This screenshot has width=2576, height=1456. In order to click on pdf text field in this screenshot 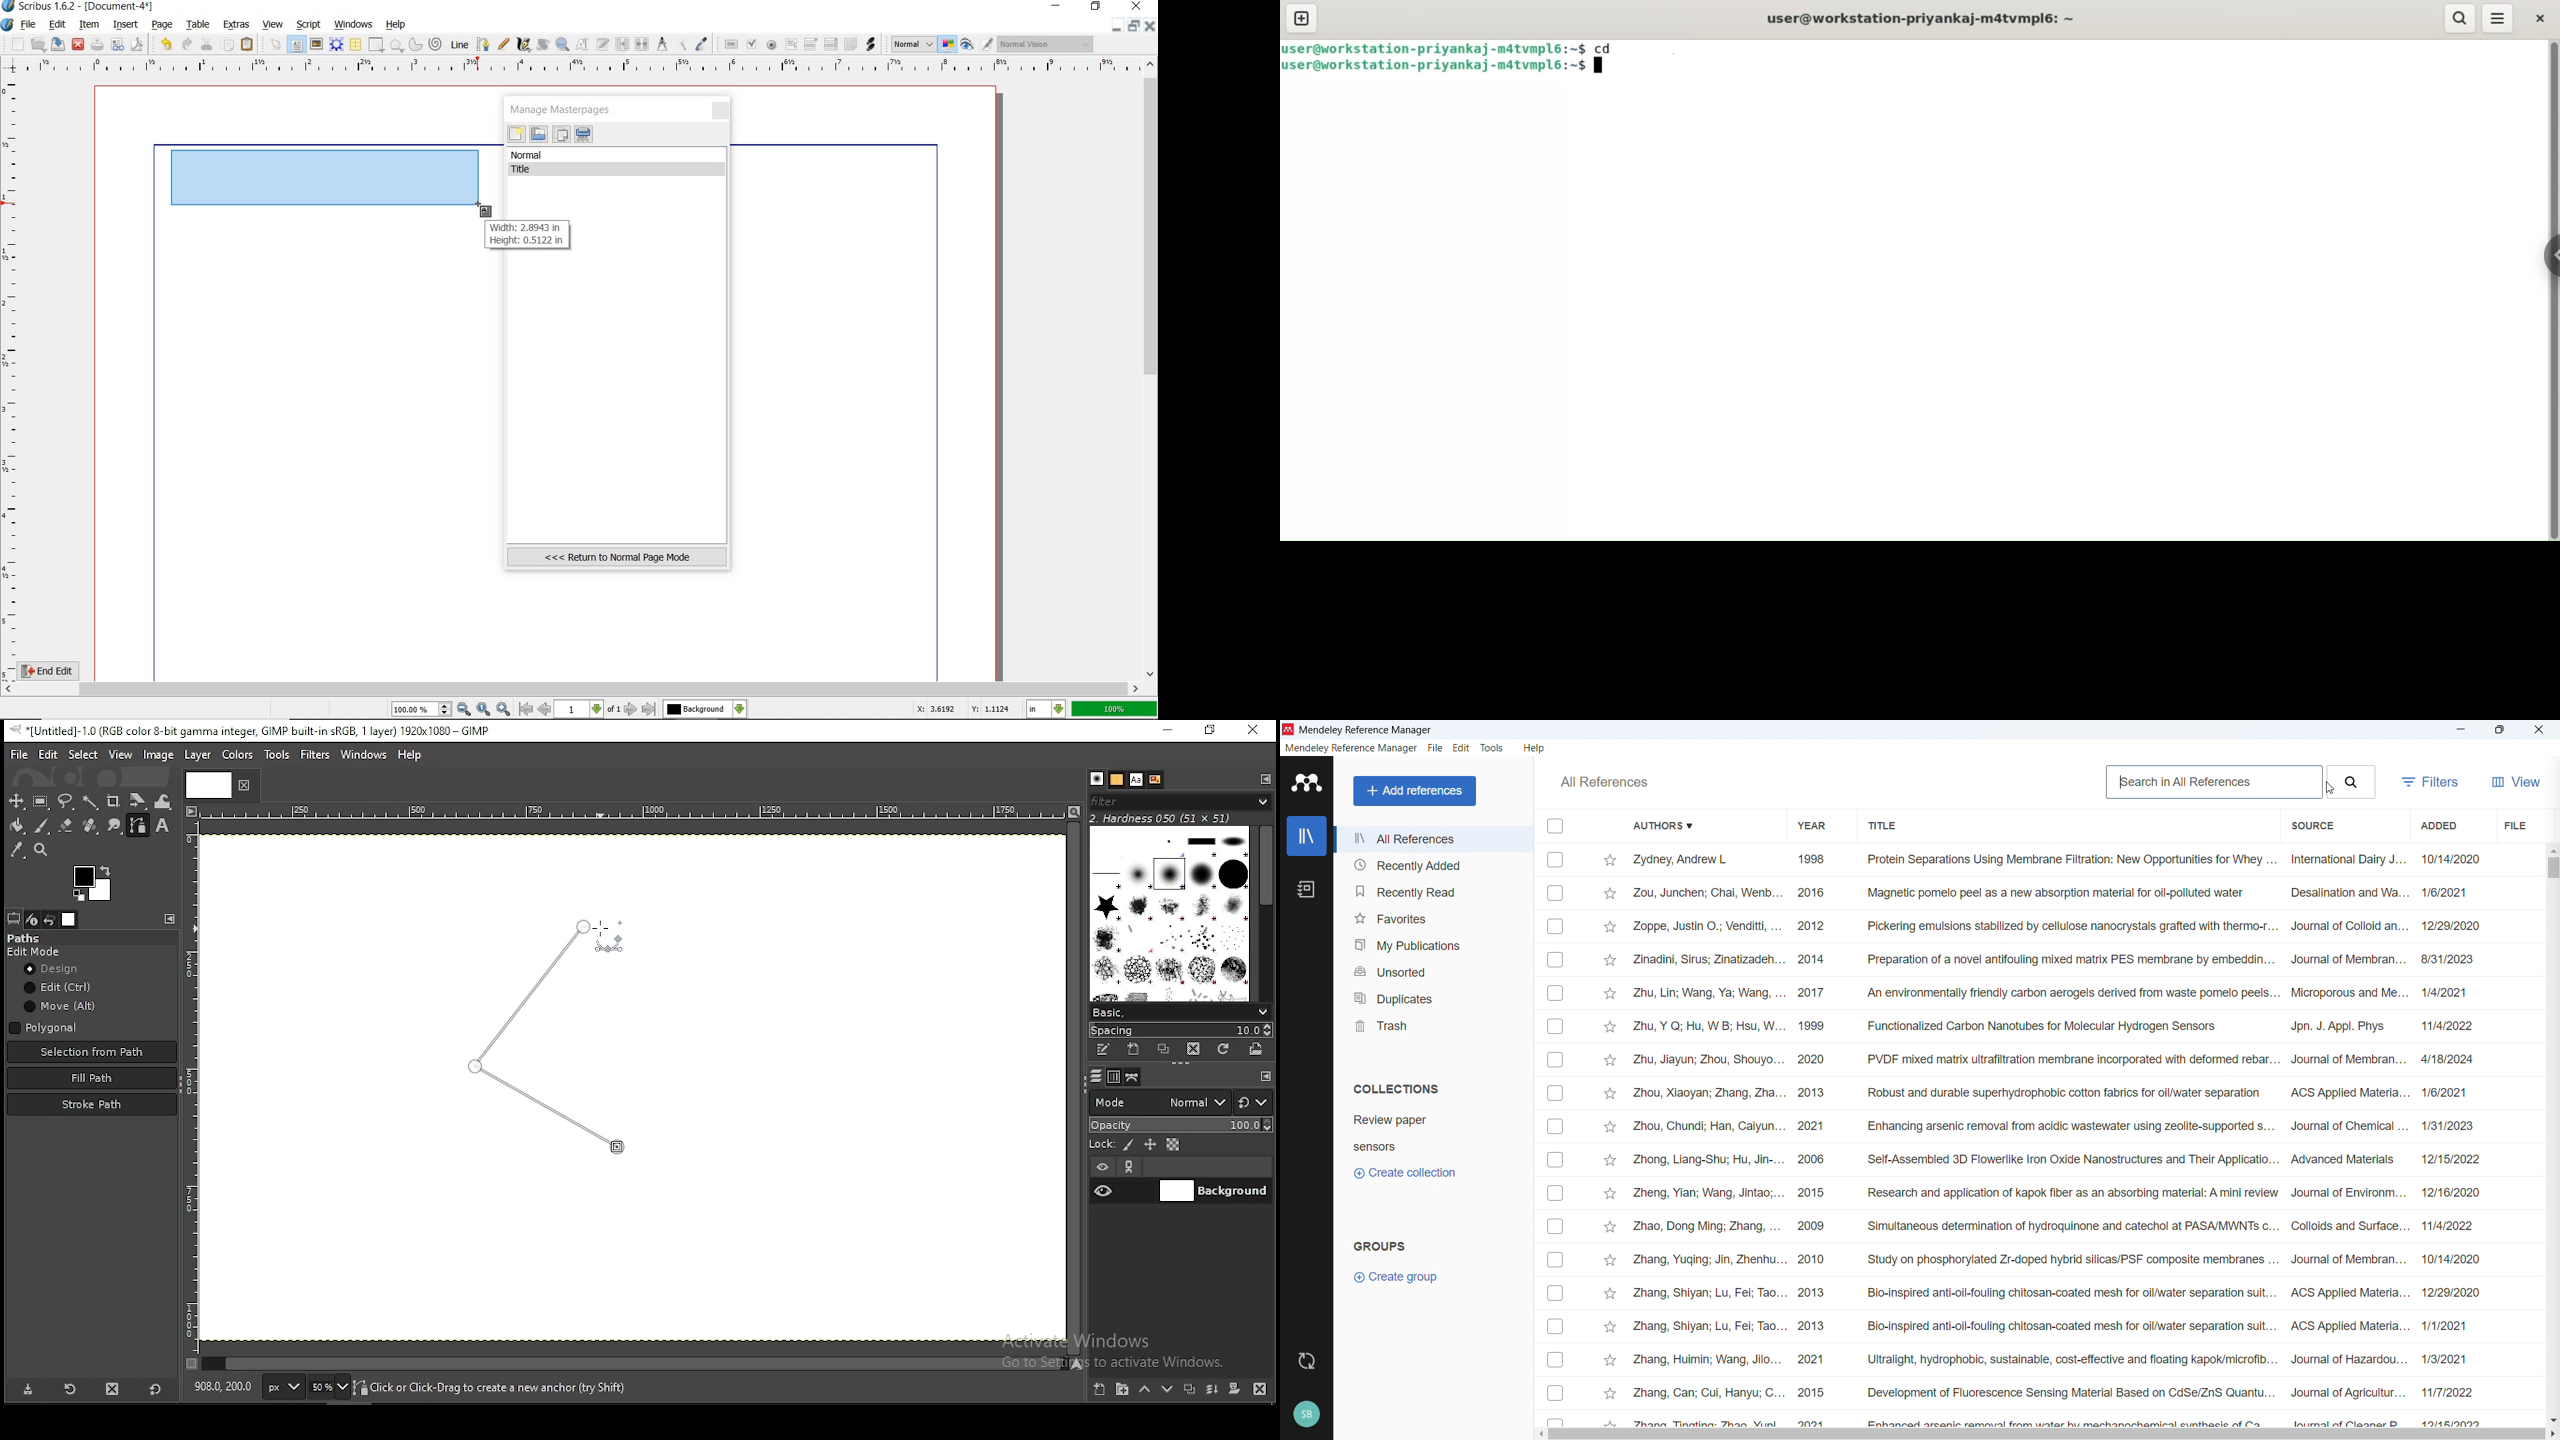, I will do `click(791, 45)`.